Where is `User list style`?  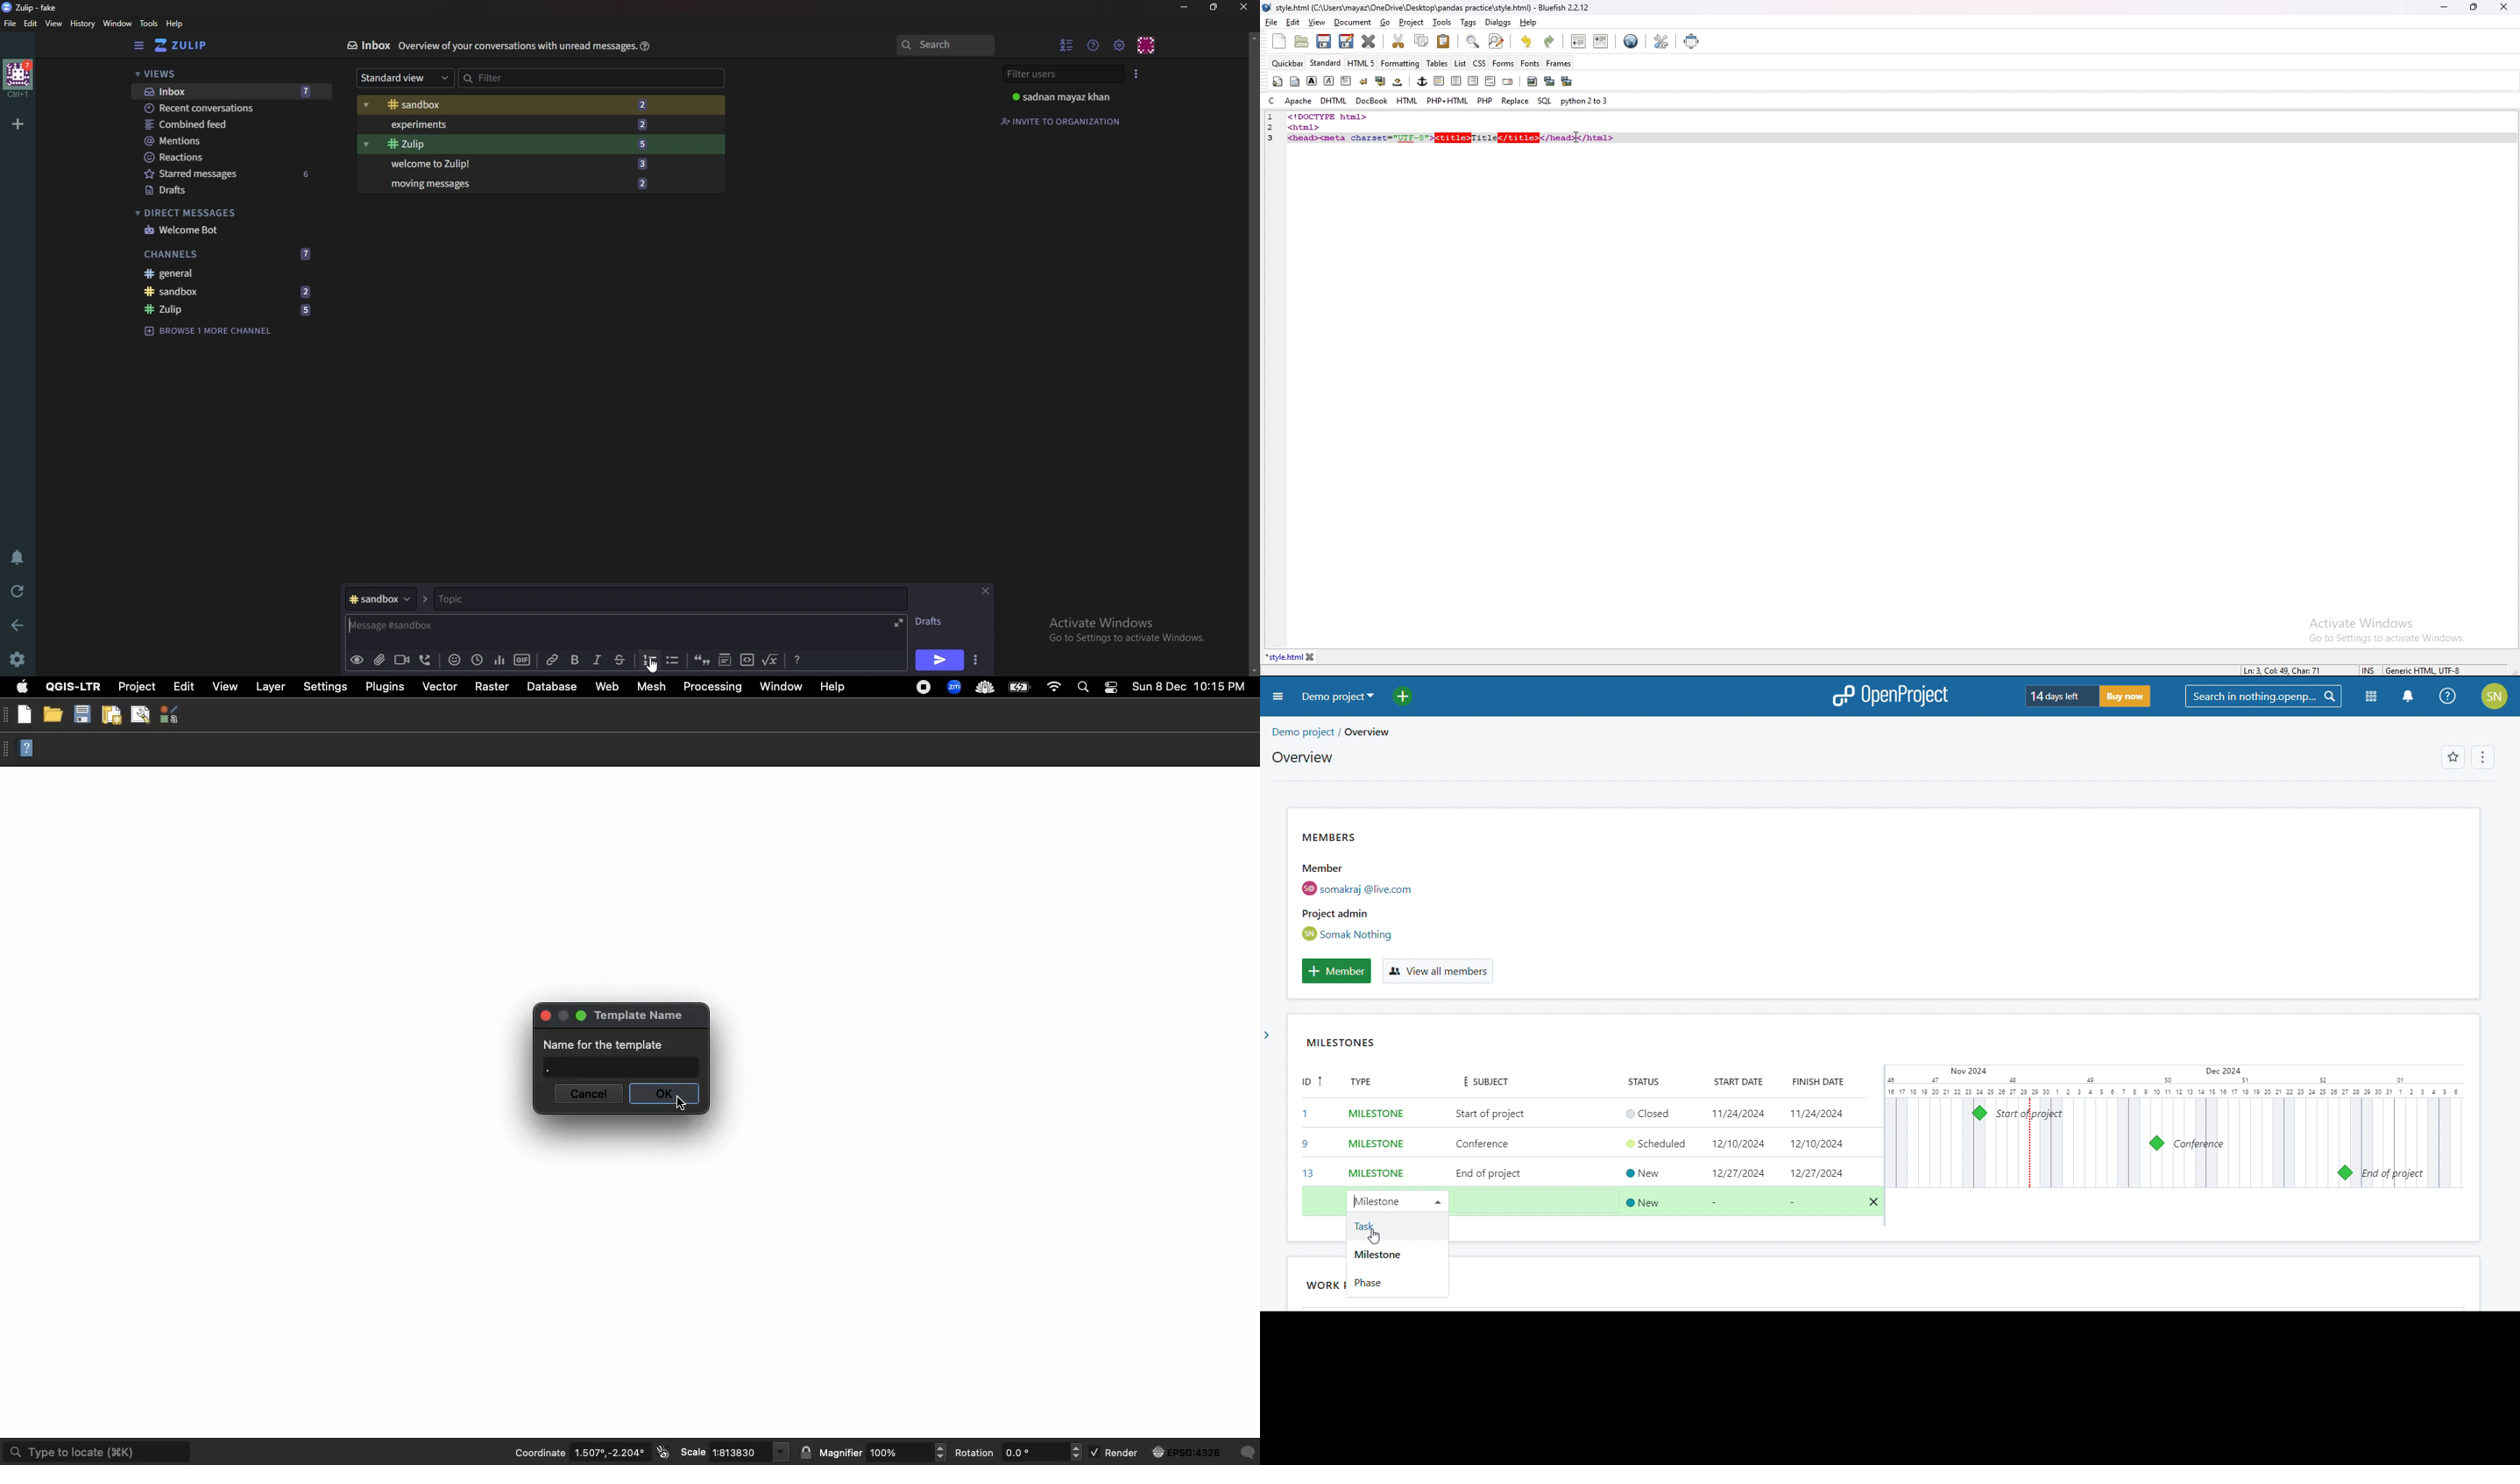
User list style is located at coordinates (1137, 73).